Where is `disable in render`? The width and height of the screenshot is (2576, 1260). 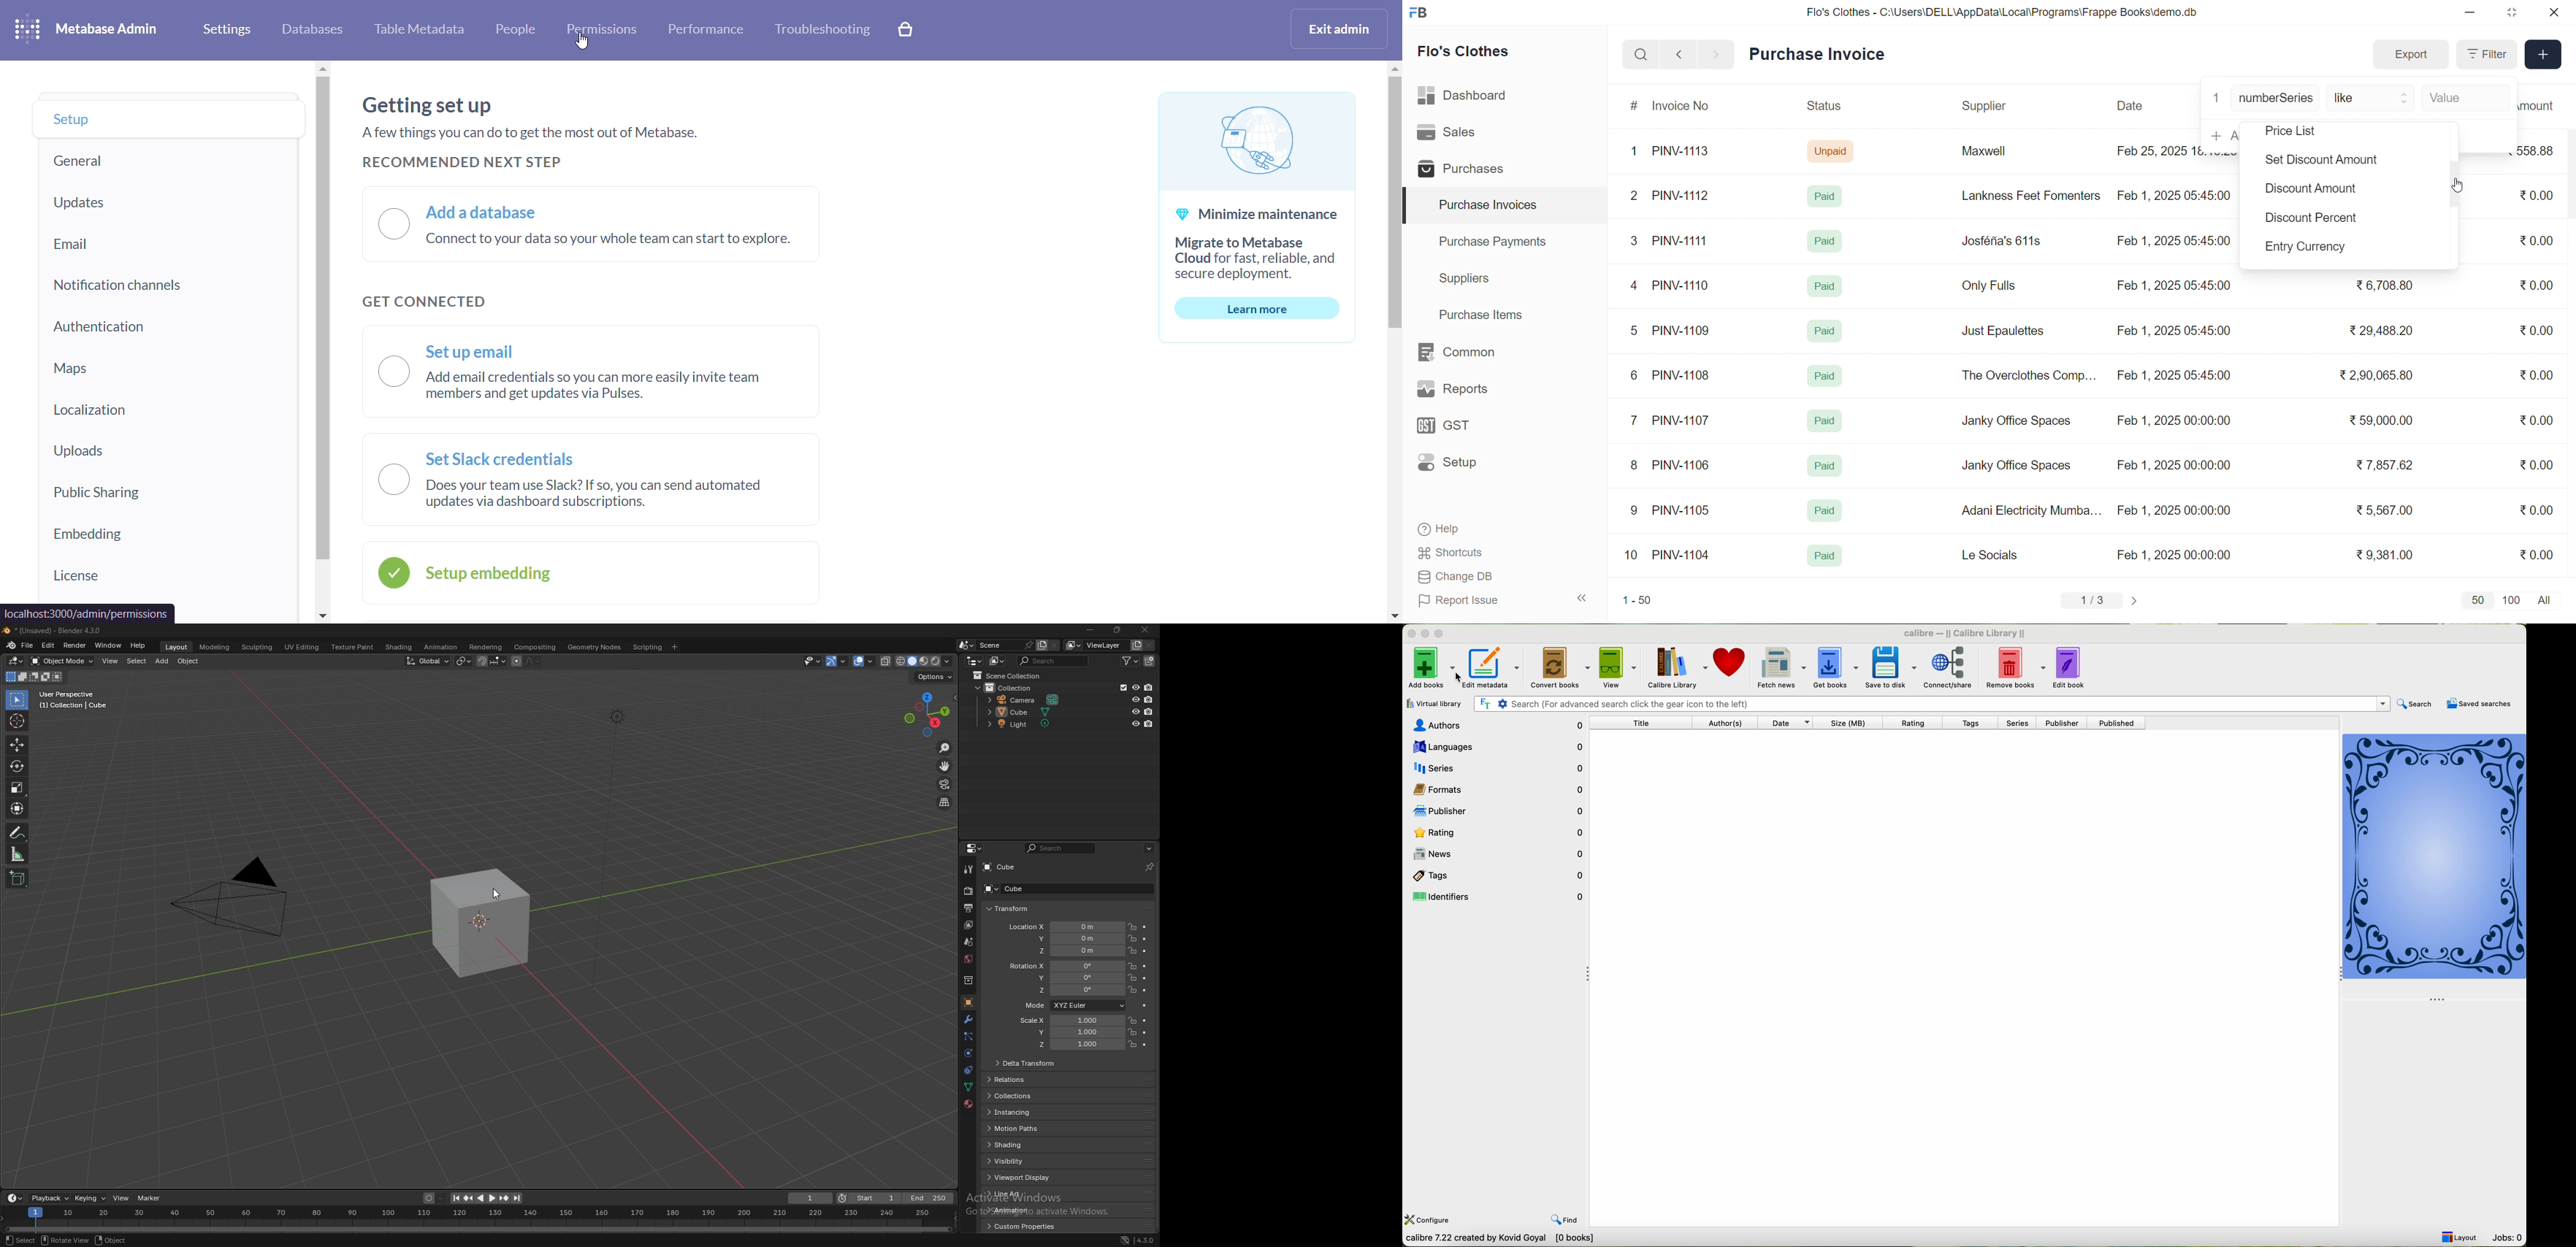 disable in render is located at coordinates (1150, 724).